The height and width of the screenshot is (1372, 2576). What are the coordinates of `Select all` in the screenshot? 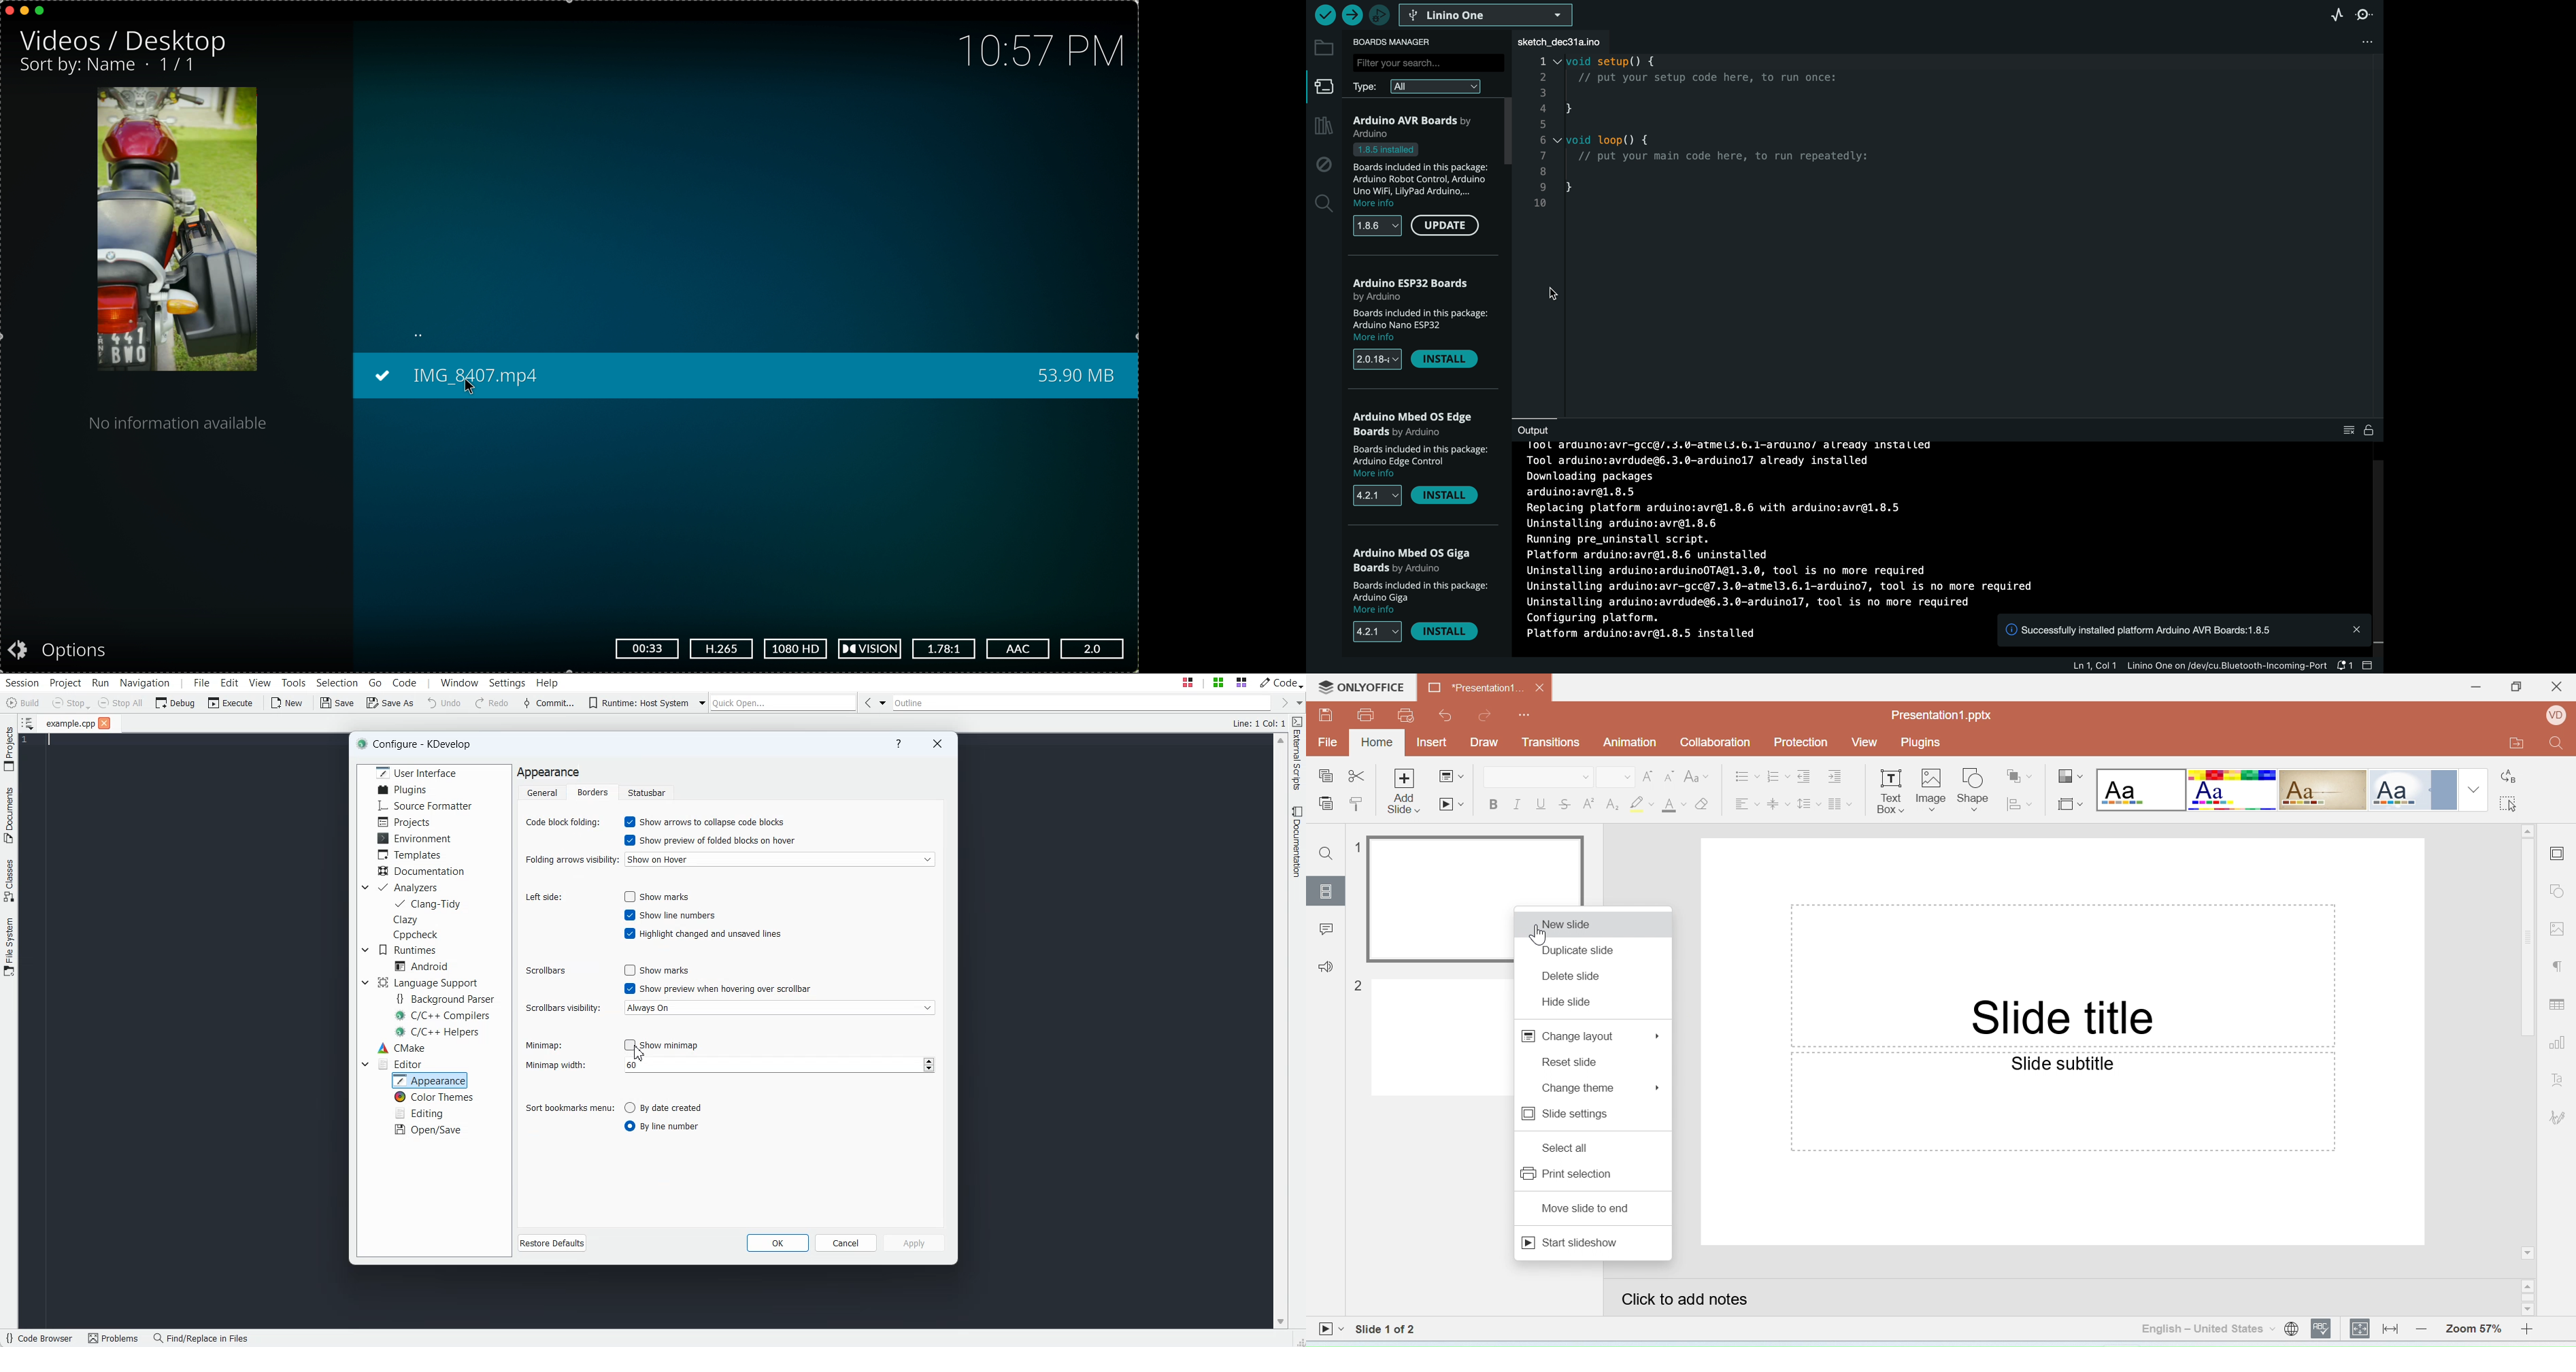 It's located at (2513, 802).